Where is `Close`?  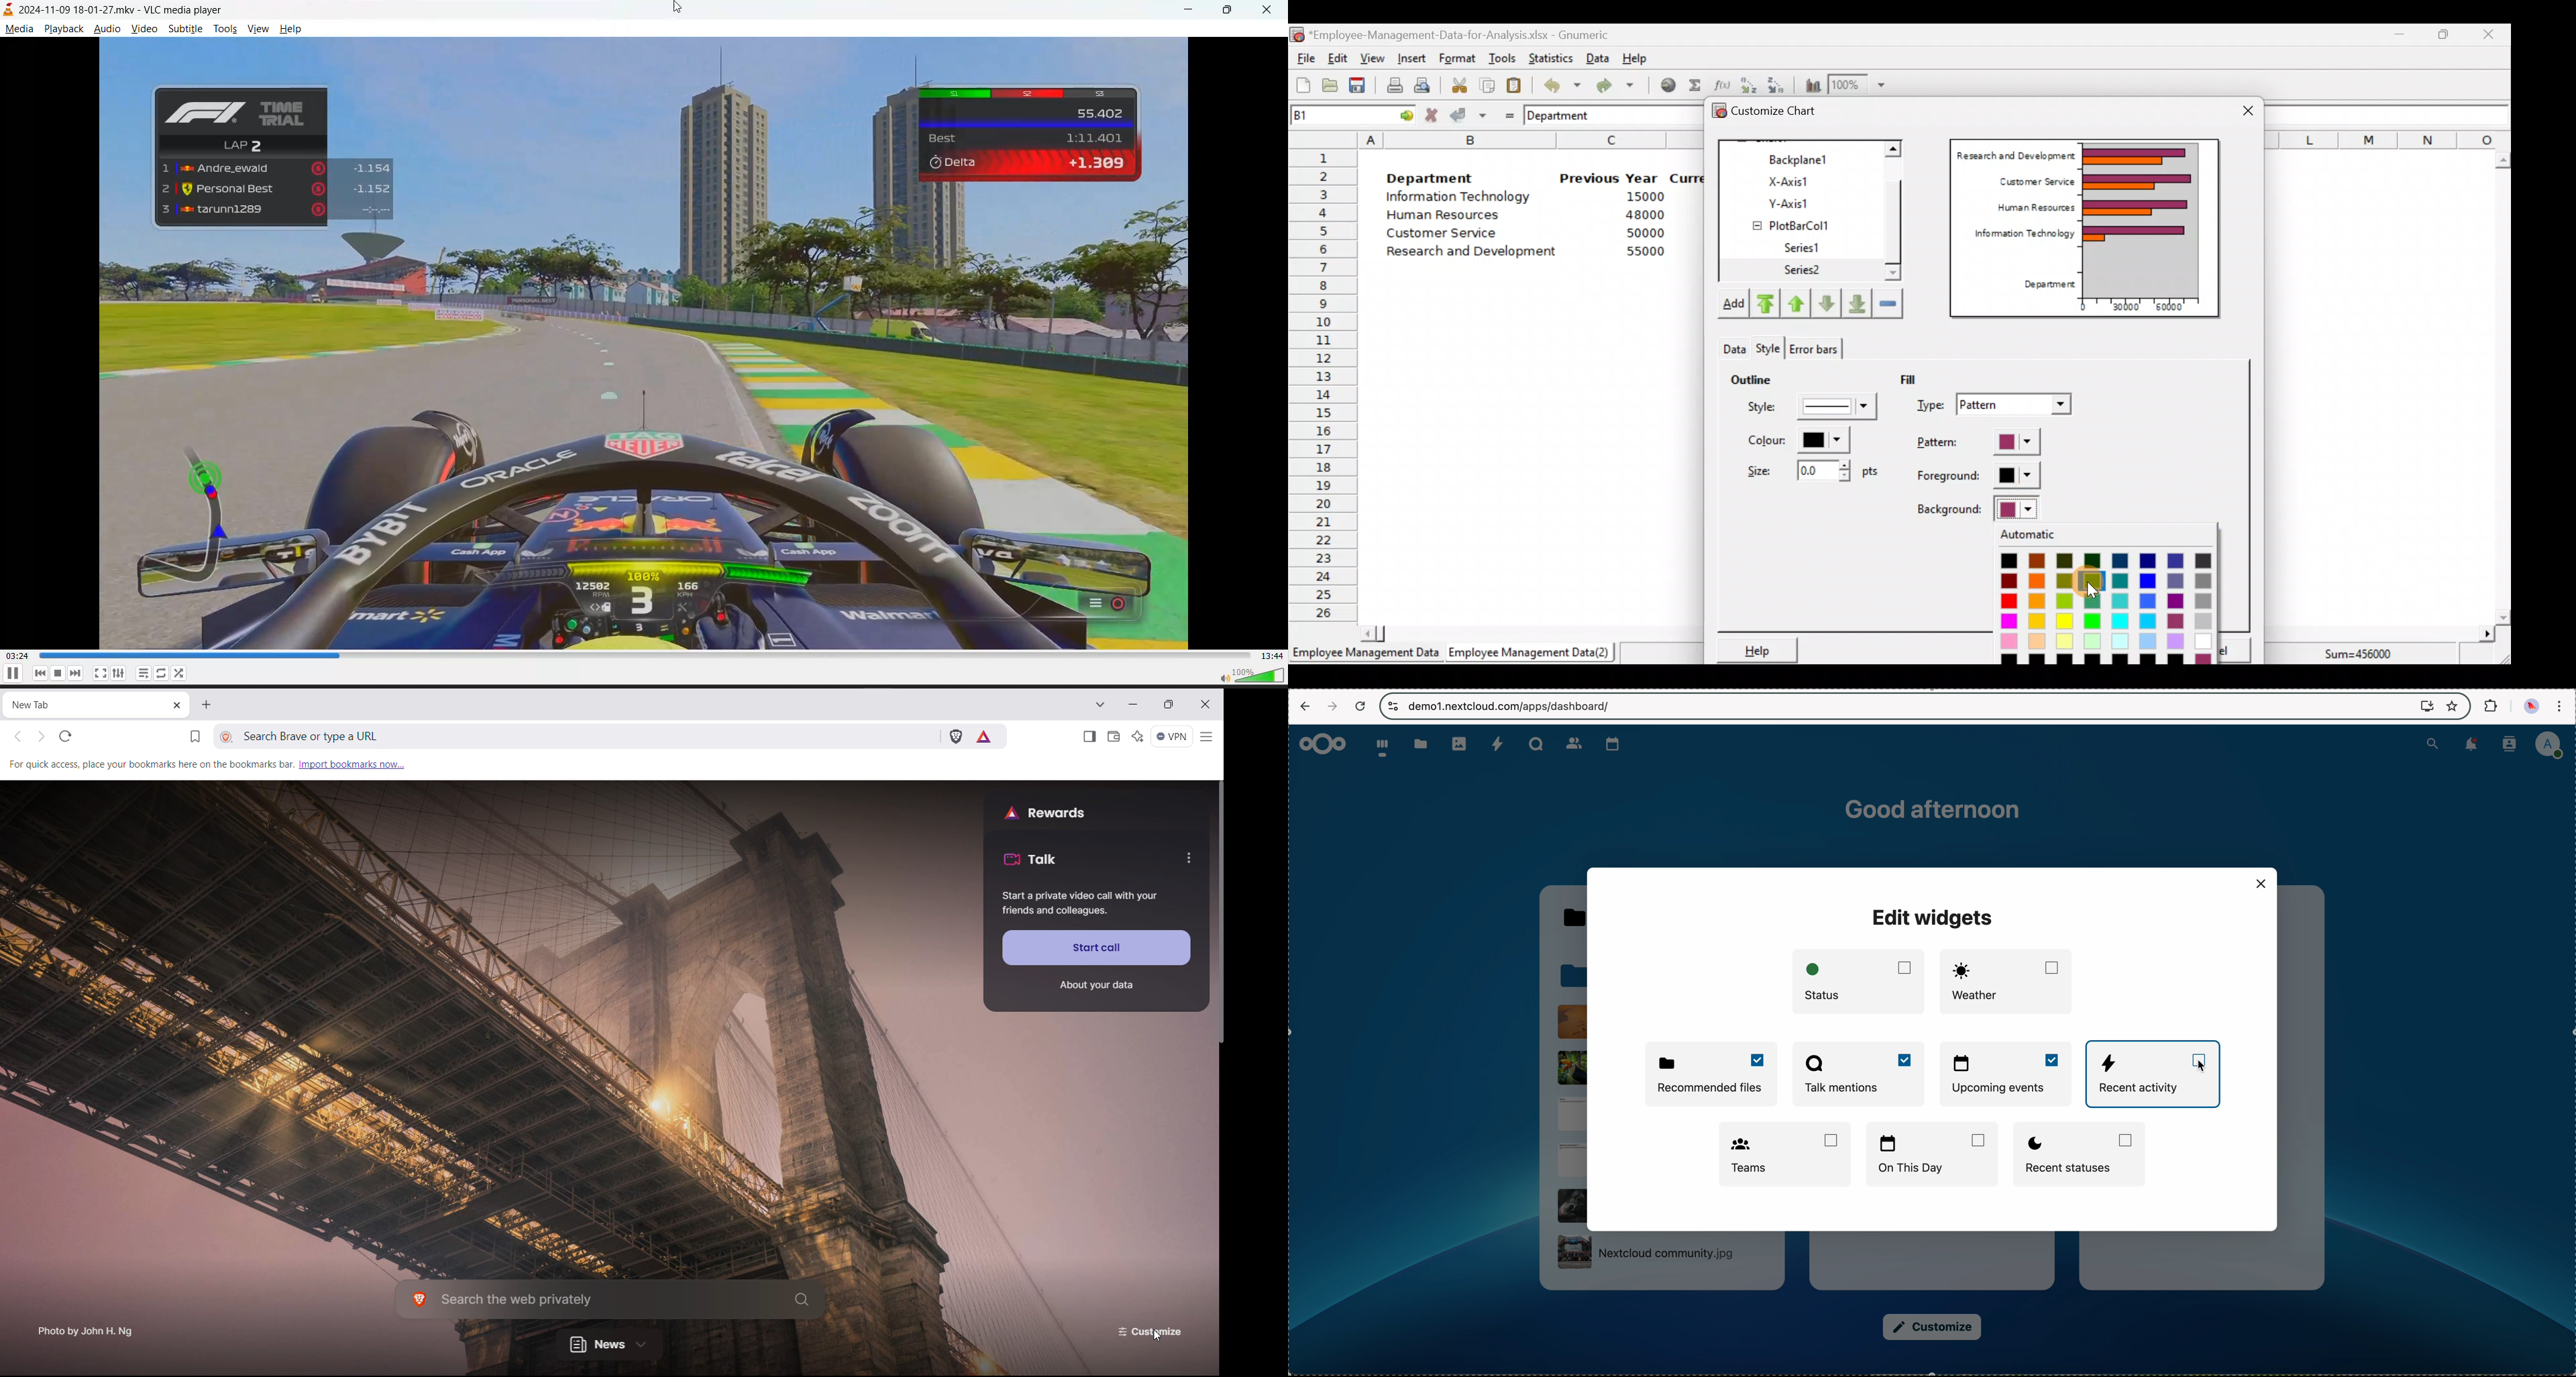
Close is located at coordinates (2248, 112).